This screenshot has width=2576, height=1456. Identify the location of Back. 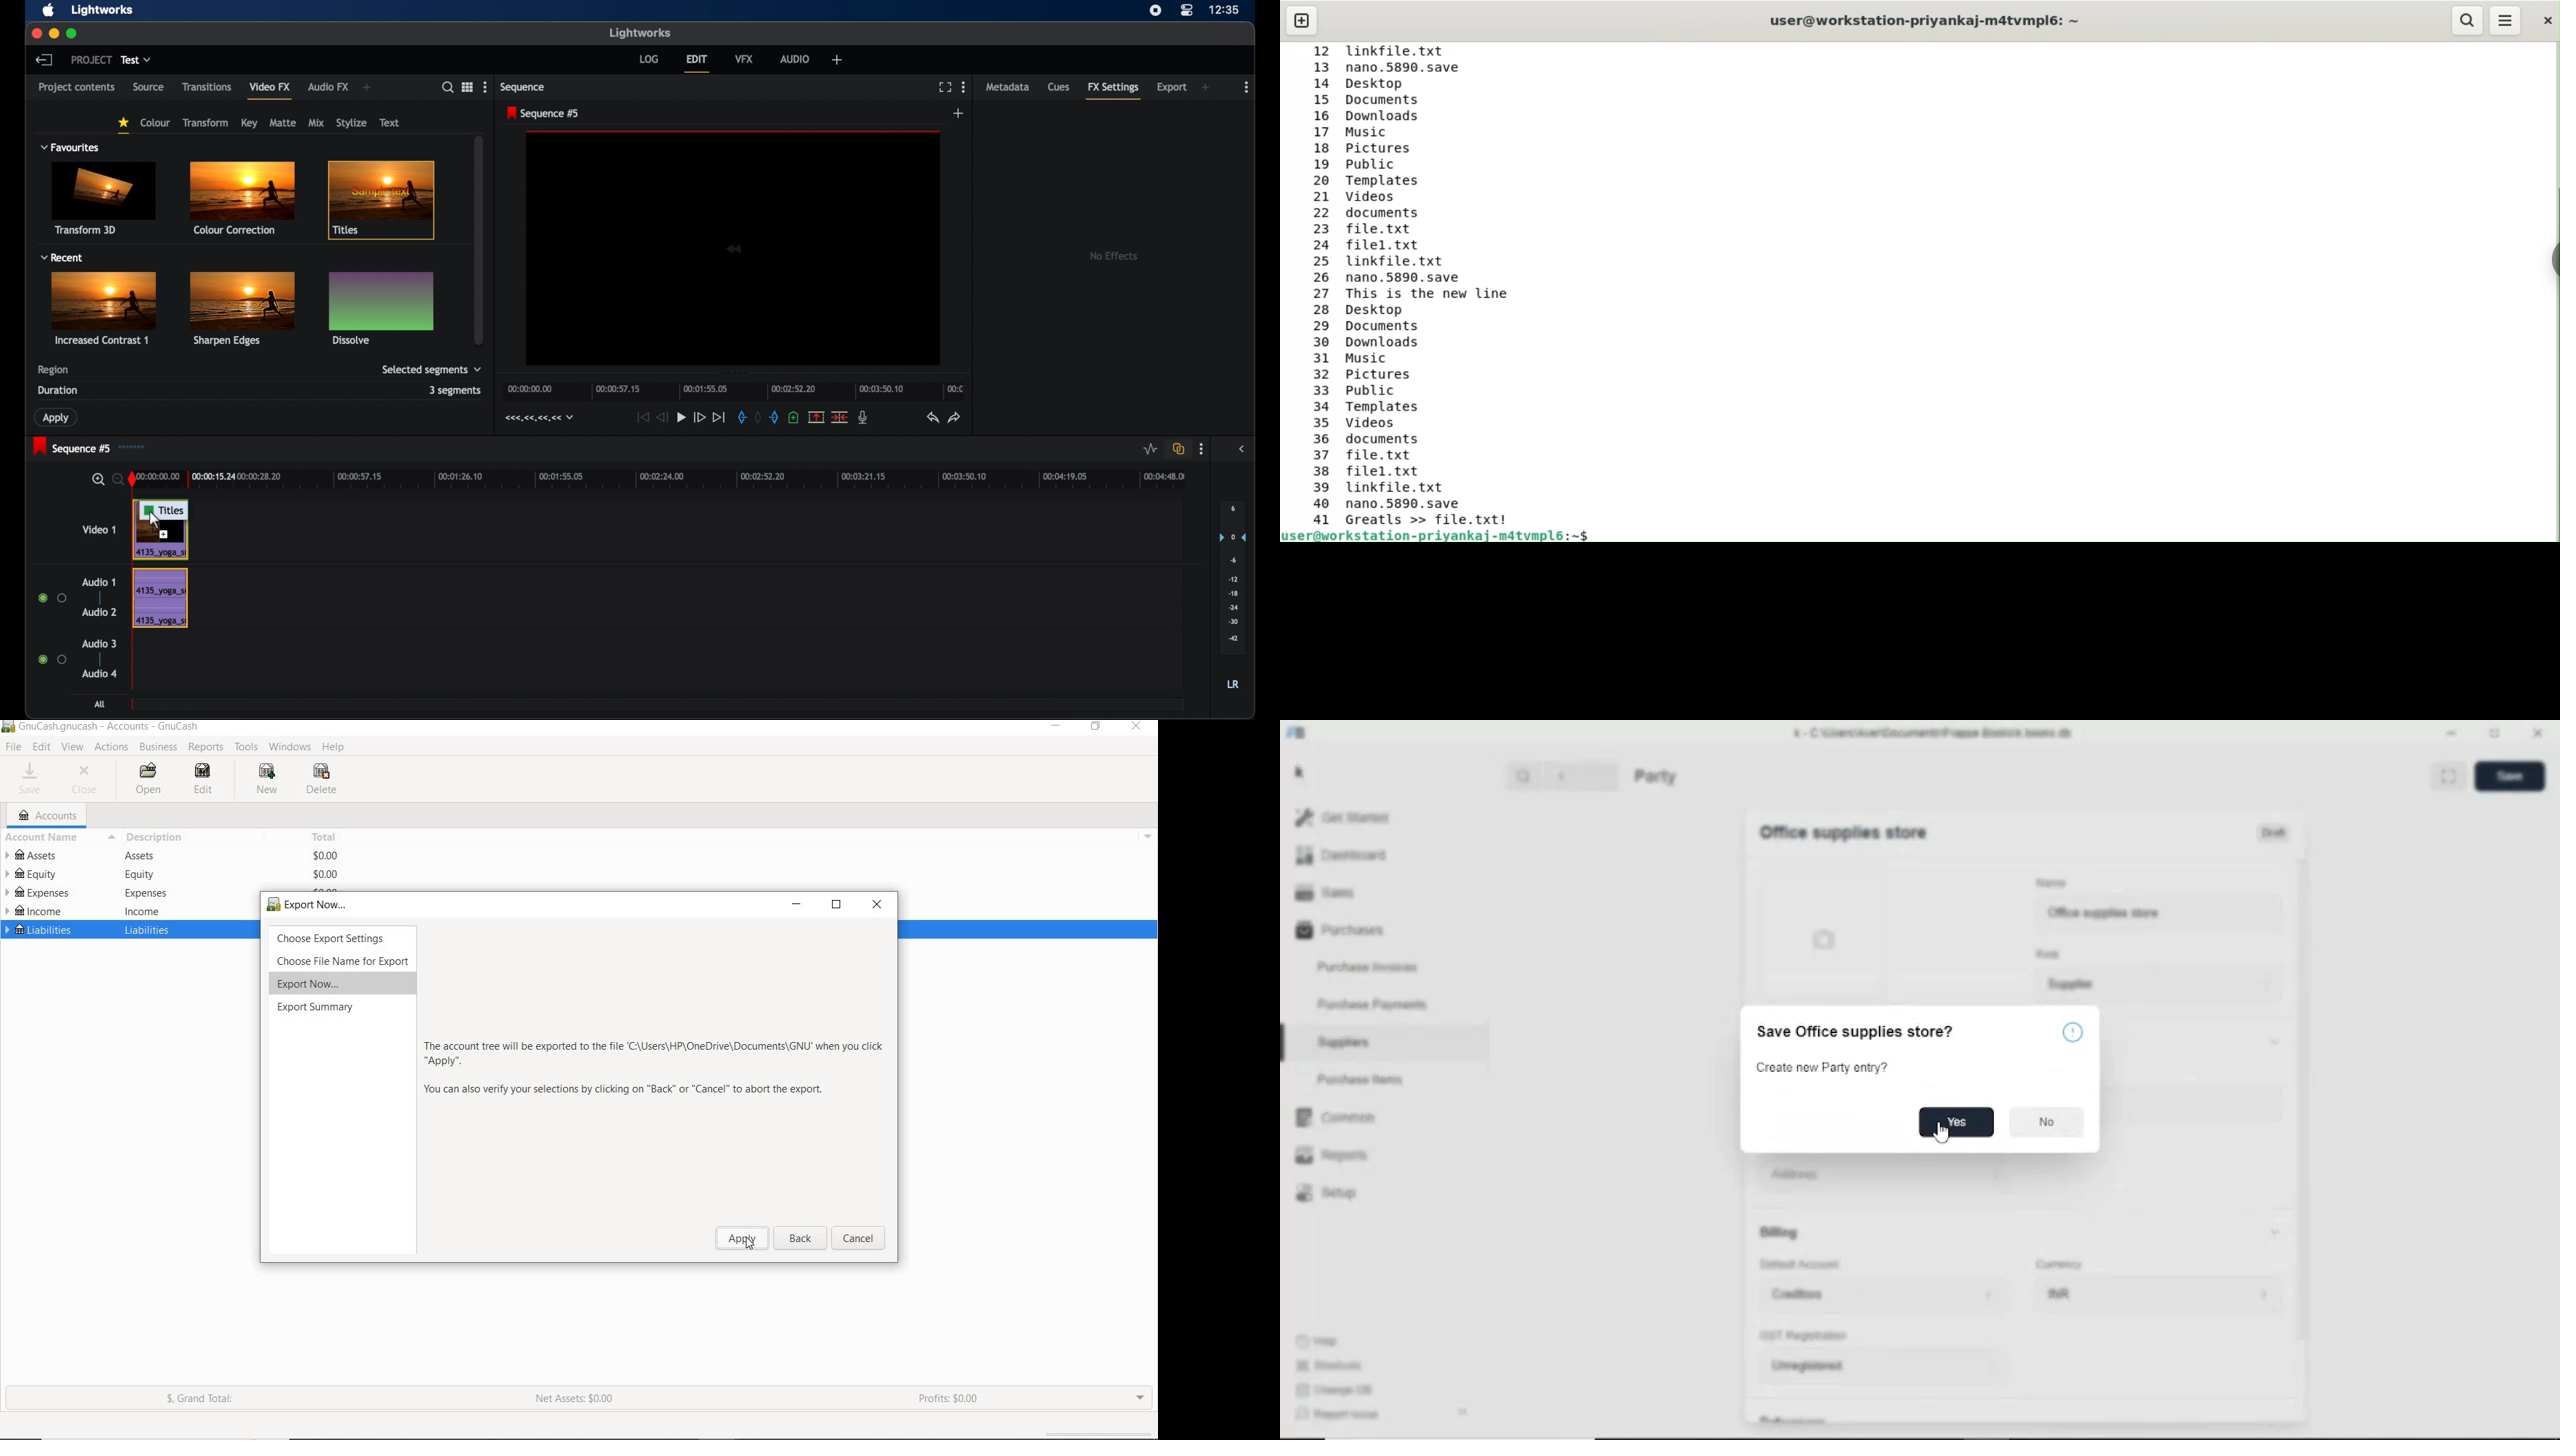
(1566, 776).